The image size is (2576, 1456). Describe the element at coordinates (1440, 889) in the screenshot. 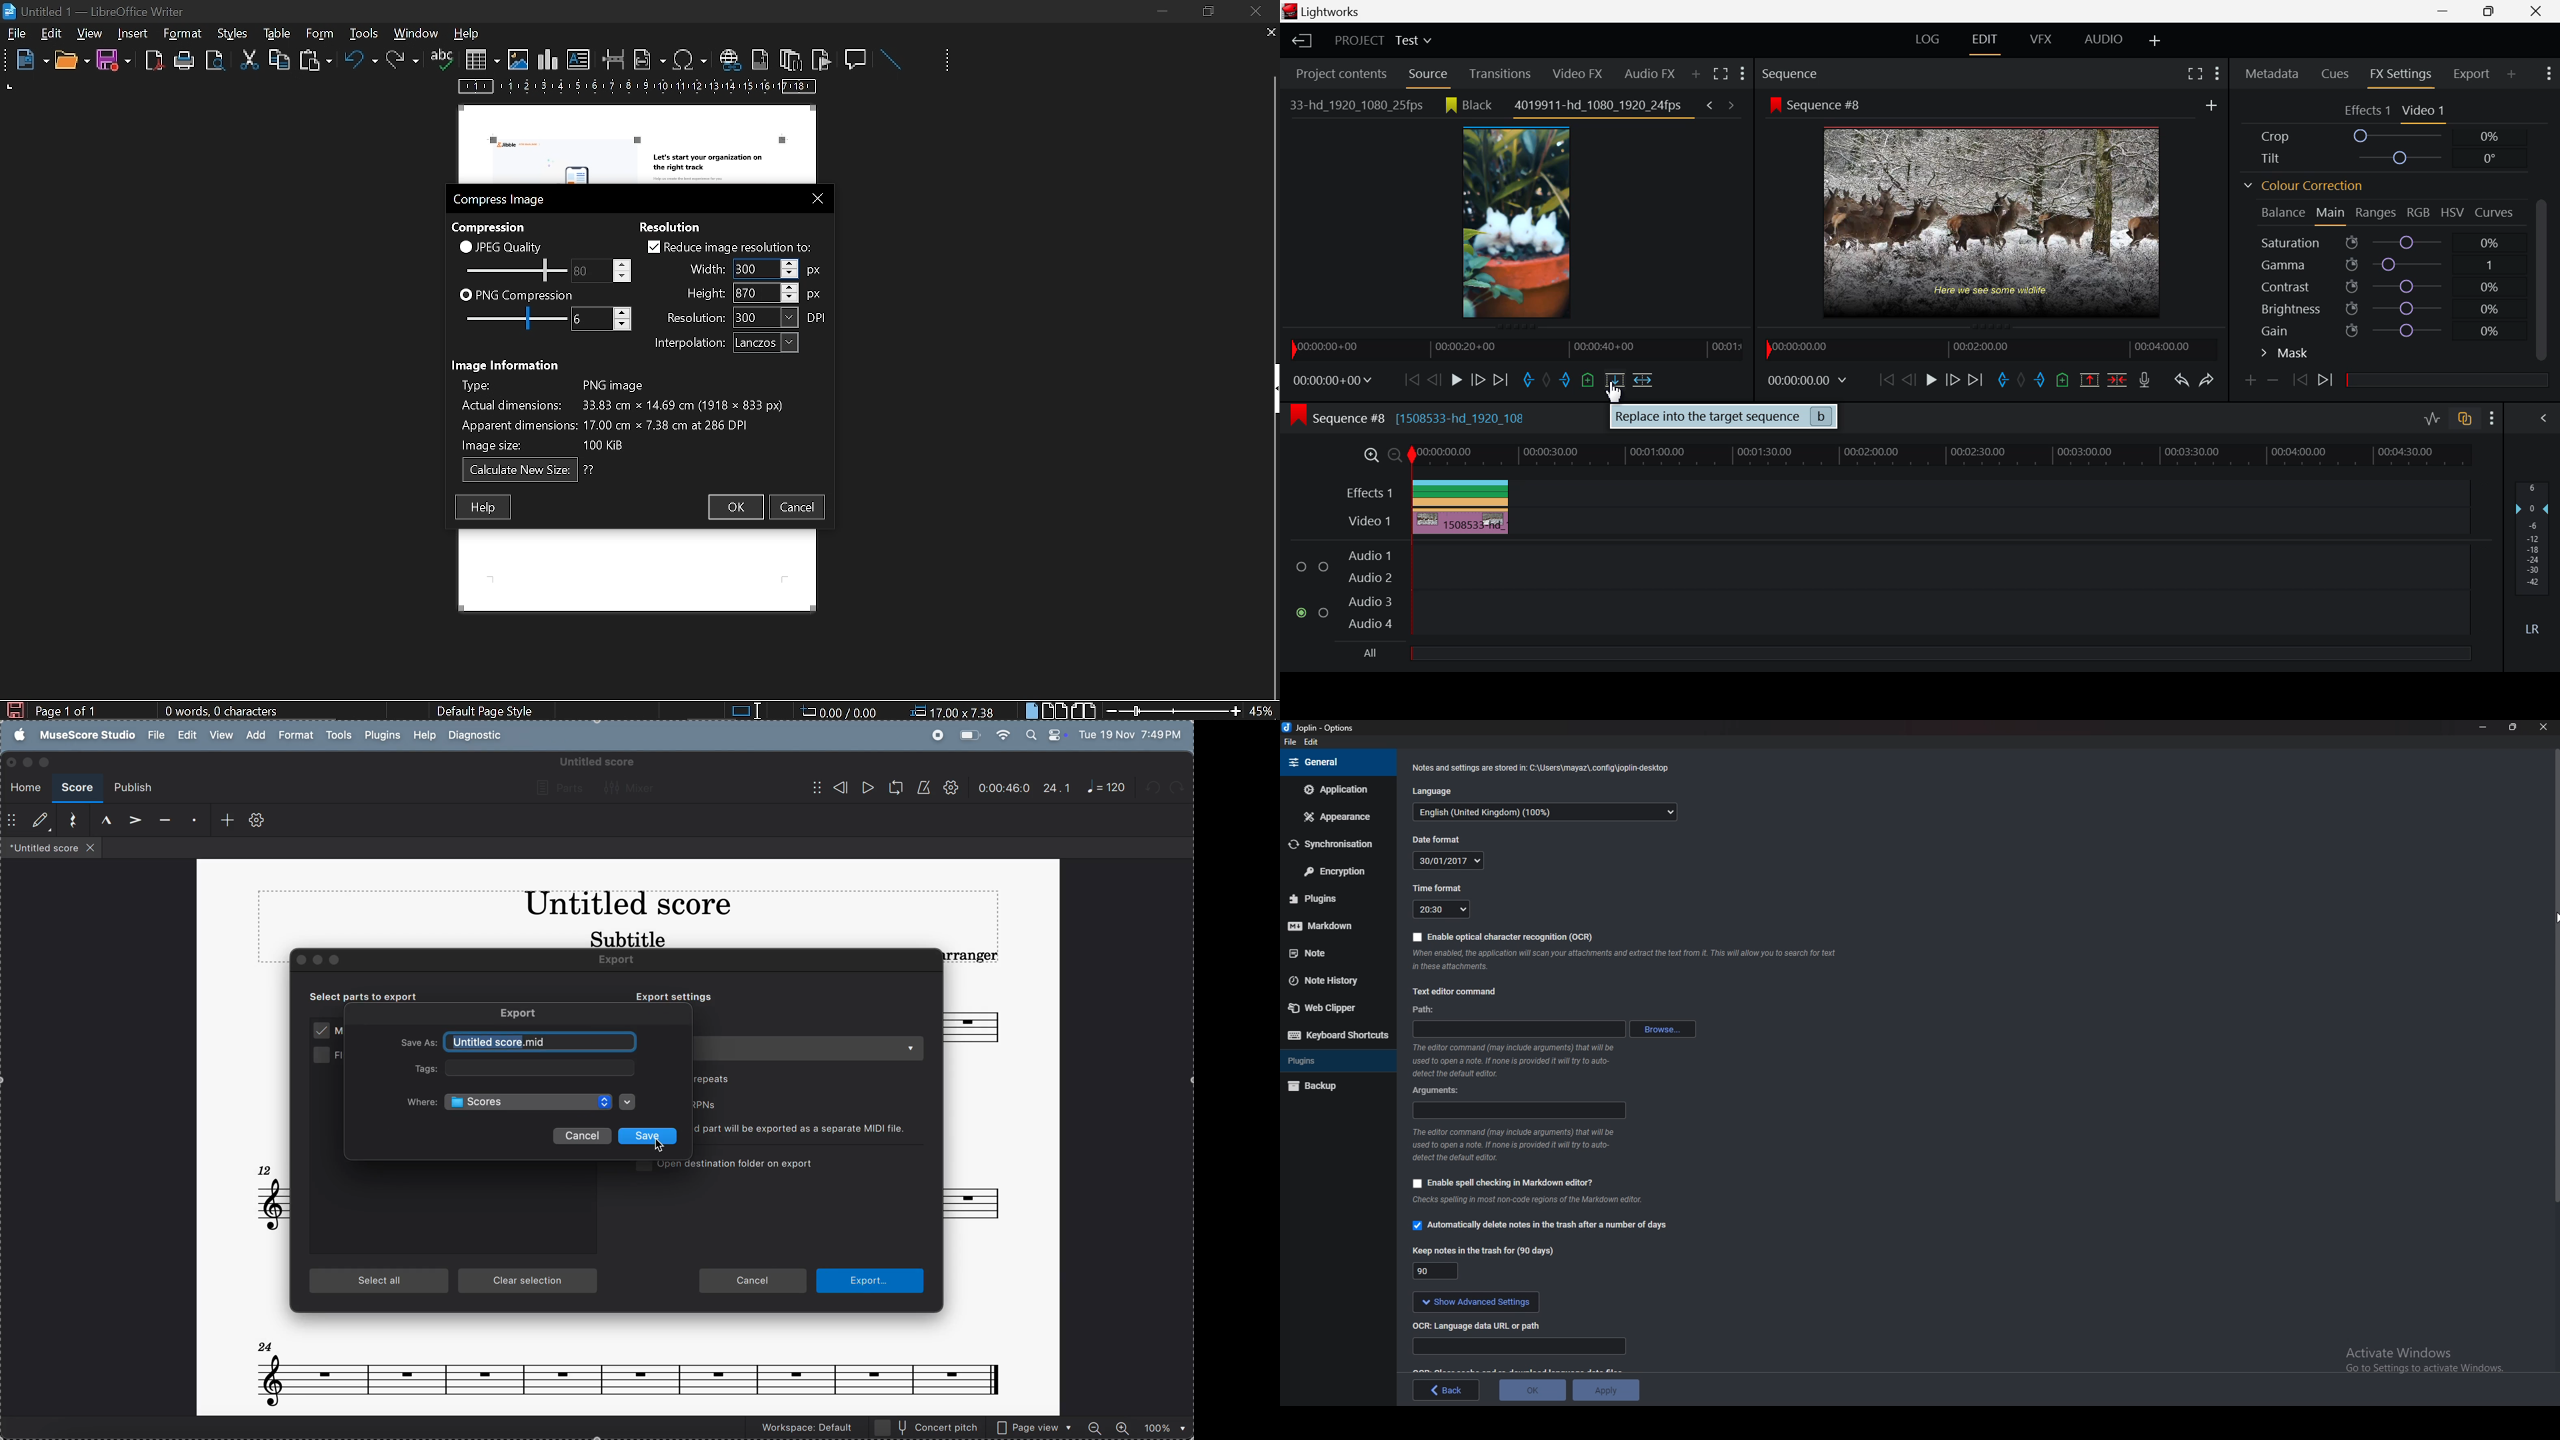

I see `Time format` at that location.